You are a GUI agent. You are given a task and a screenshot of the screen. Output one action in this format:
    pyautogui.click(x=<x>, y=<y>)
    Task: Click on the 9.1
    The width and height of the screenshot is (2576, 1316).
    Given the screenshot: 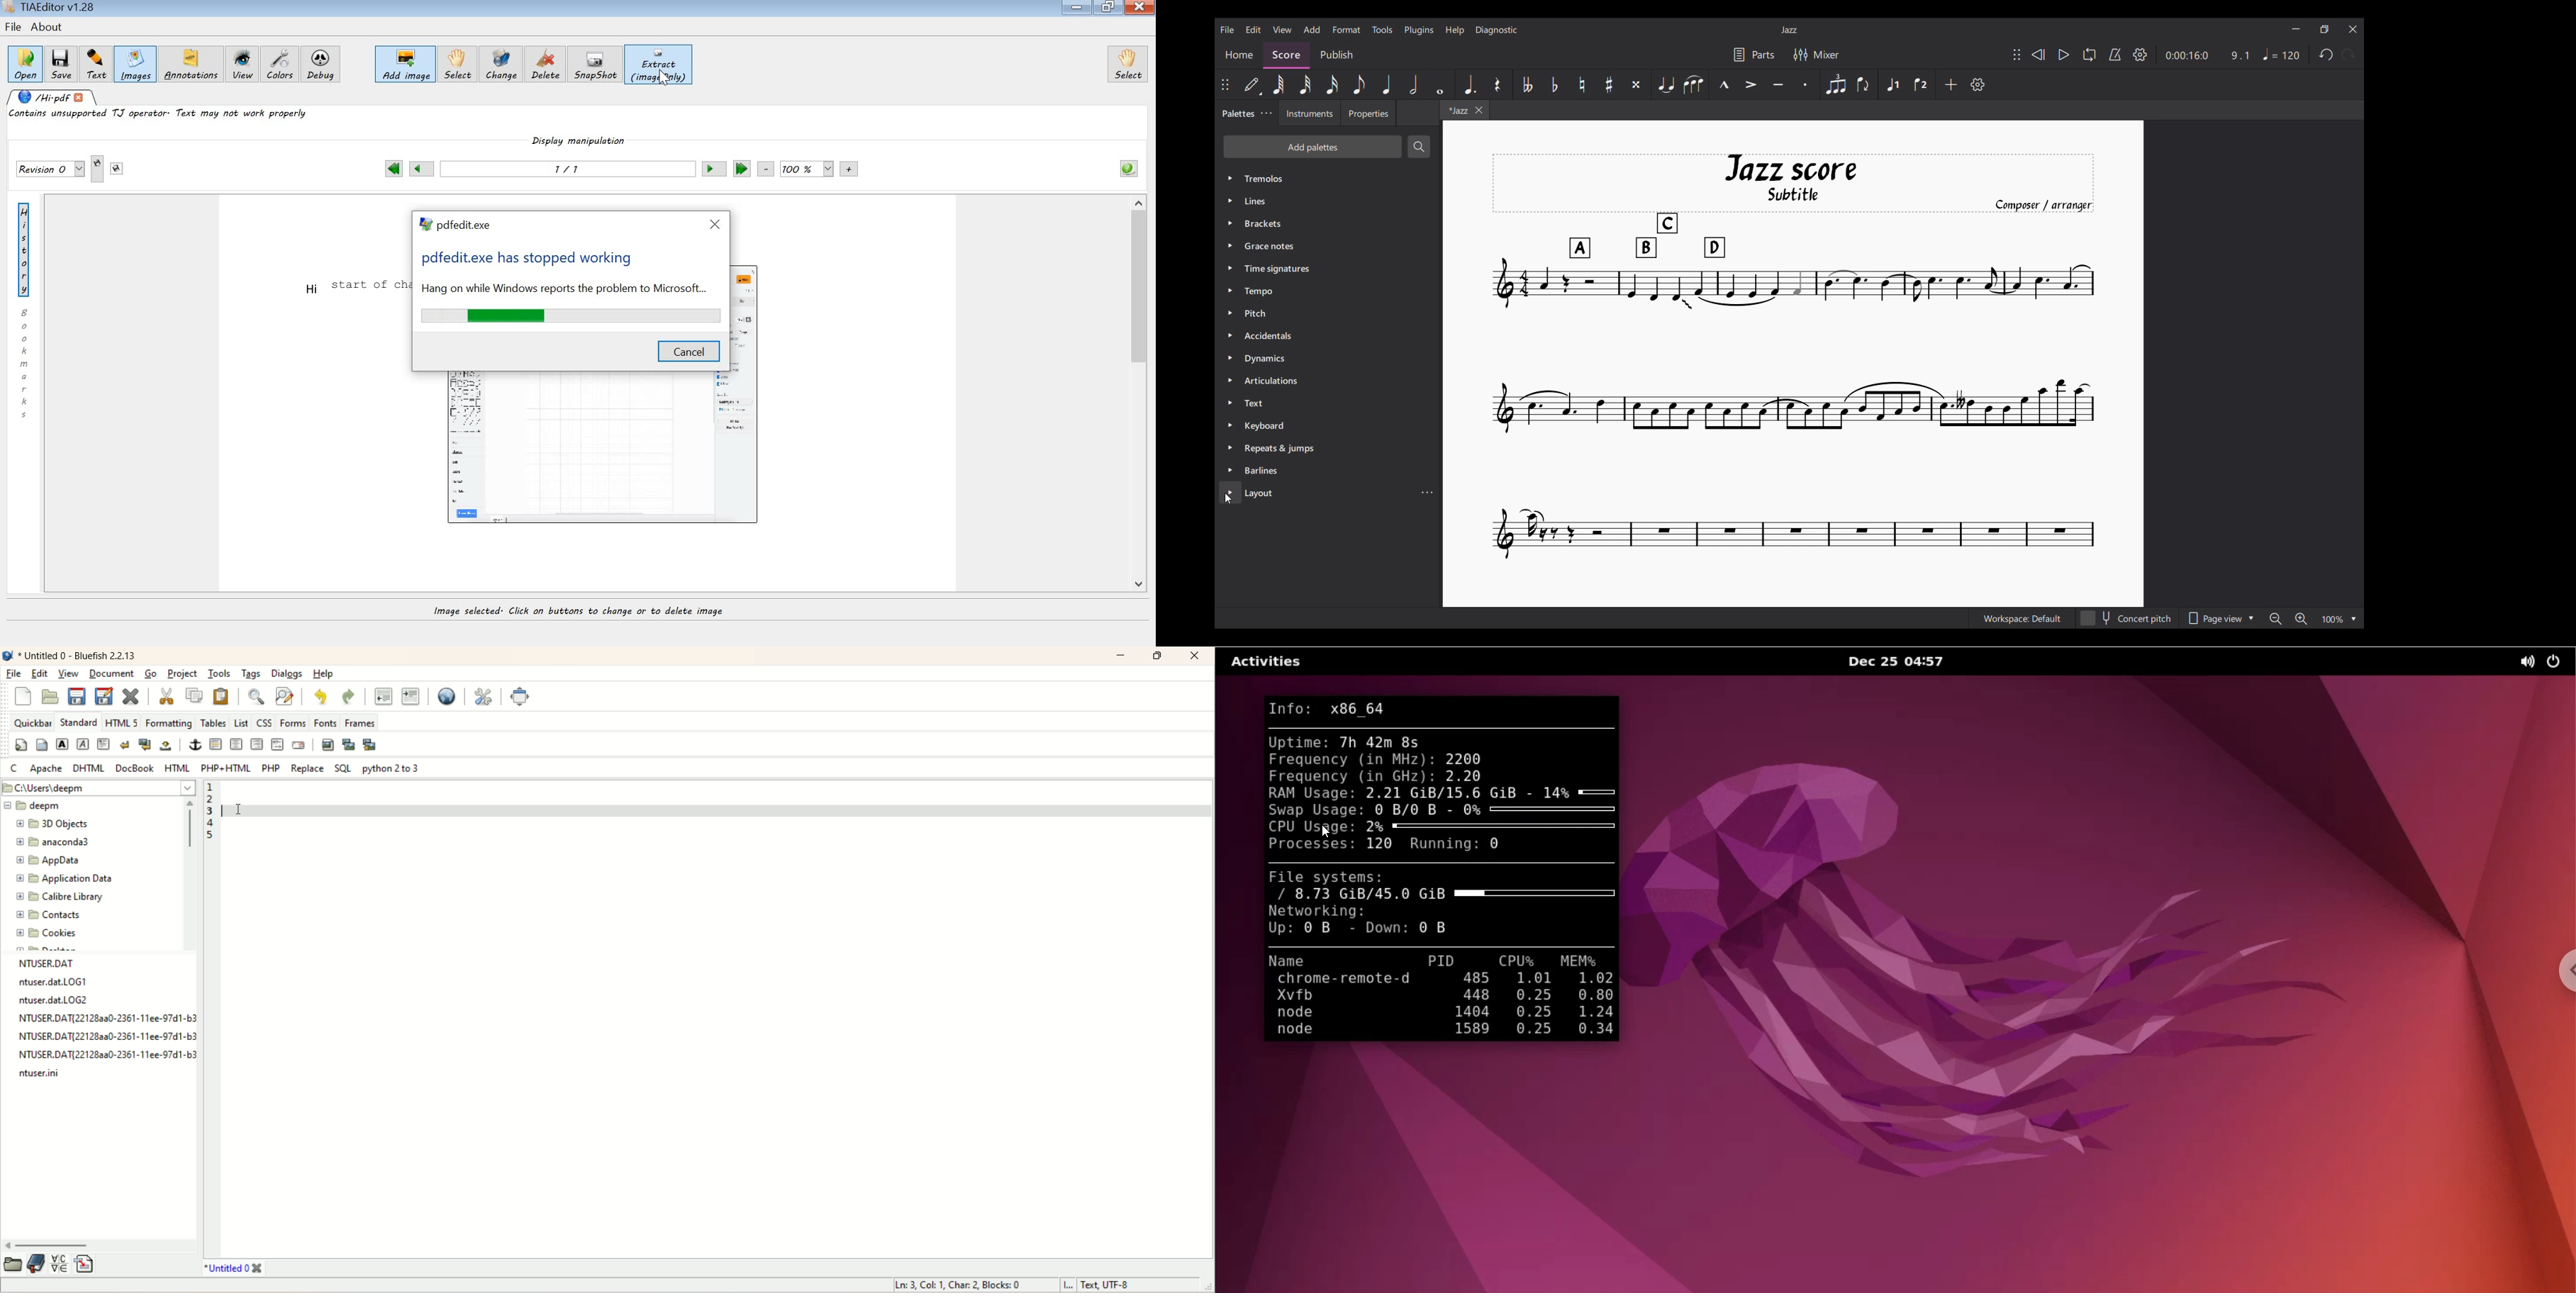 What is the action you would take?
    pyautogui.click(x=2240, y=56)
    